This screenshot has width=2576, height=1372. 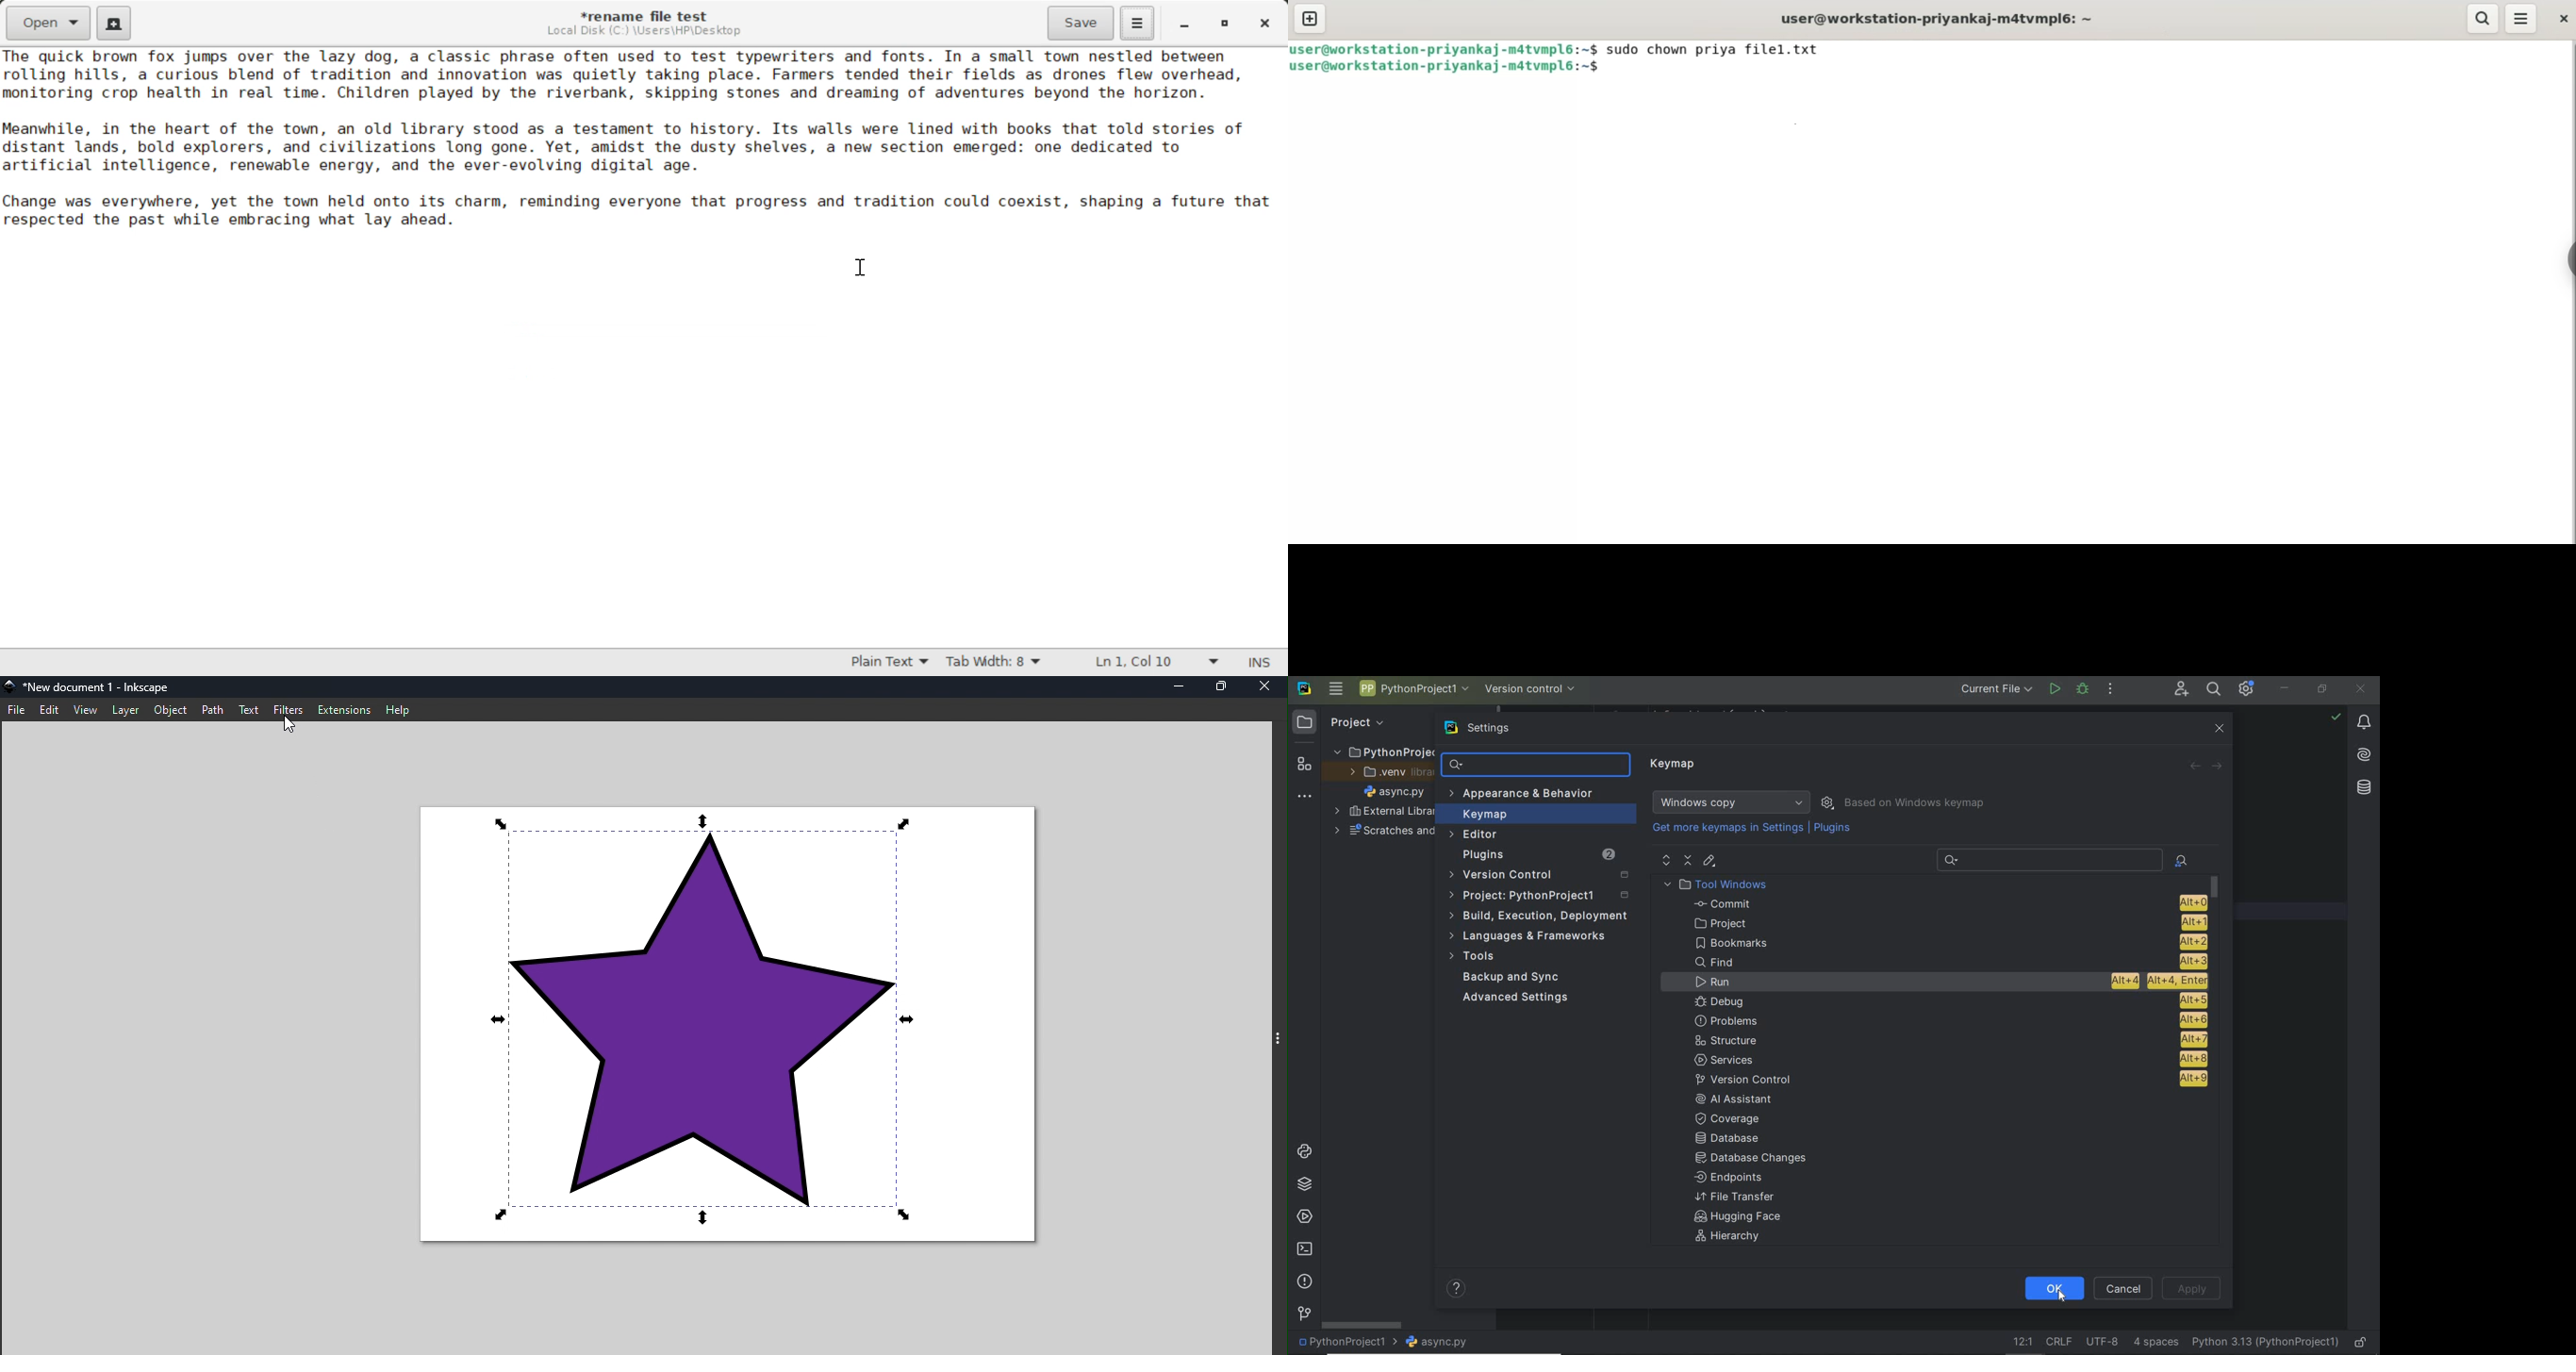 What do you see at coordinates (1828, 802) in the screenshot?
I see `show scheme actions` at bounding box center [1828, 802].